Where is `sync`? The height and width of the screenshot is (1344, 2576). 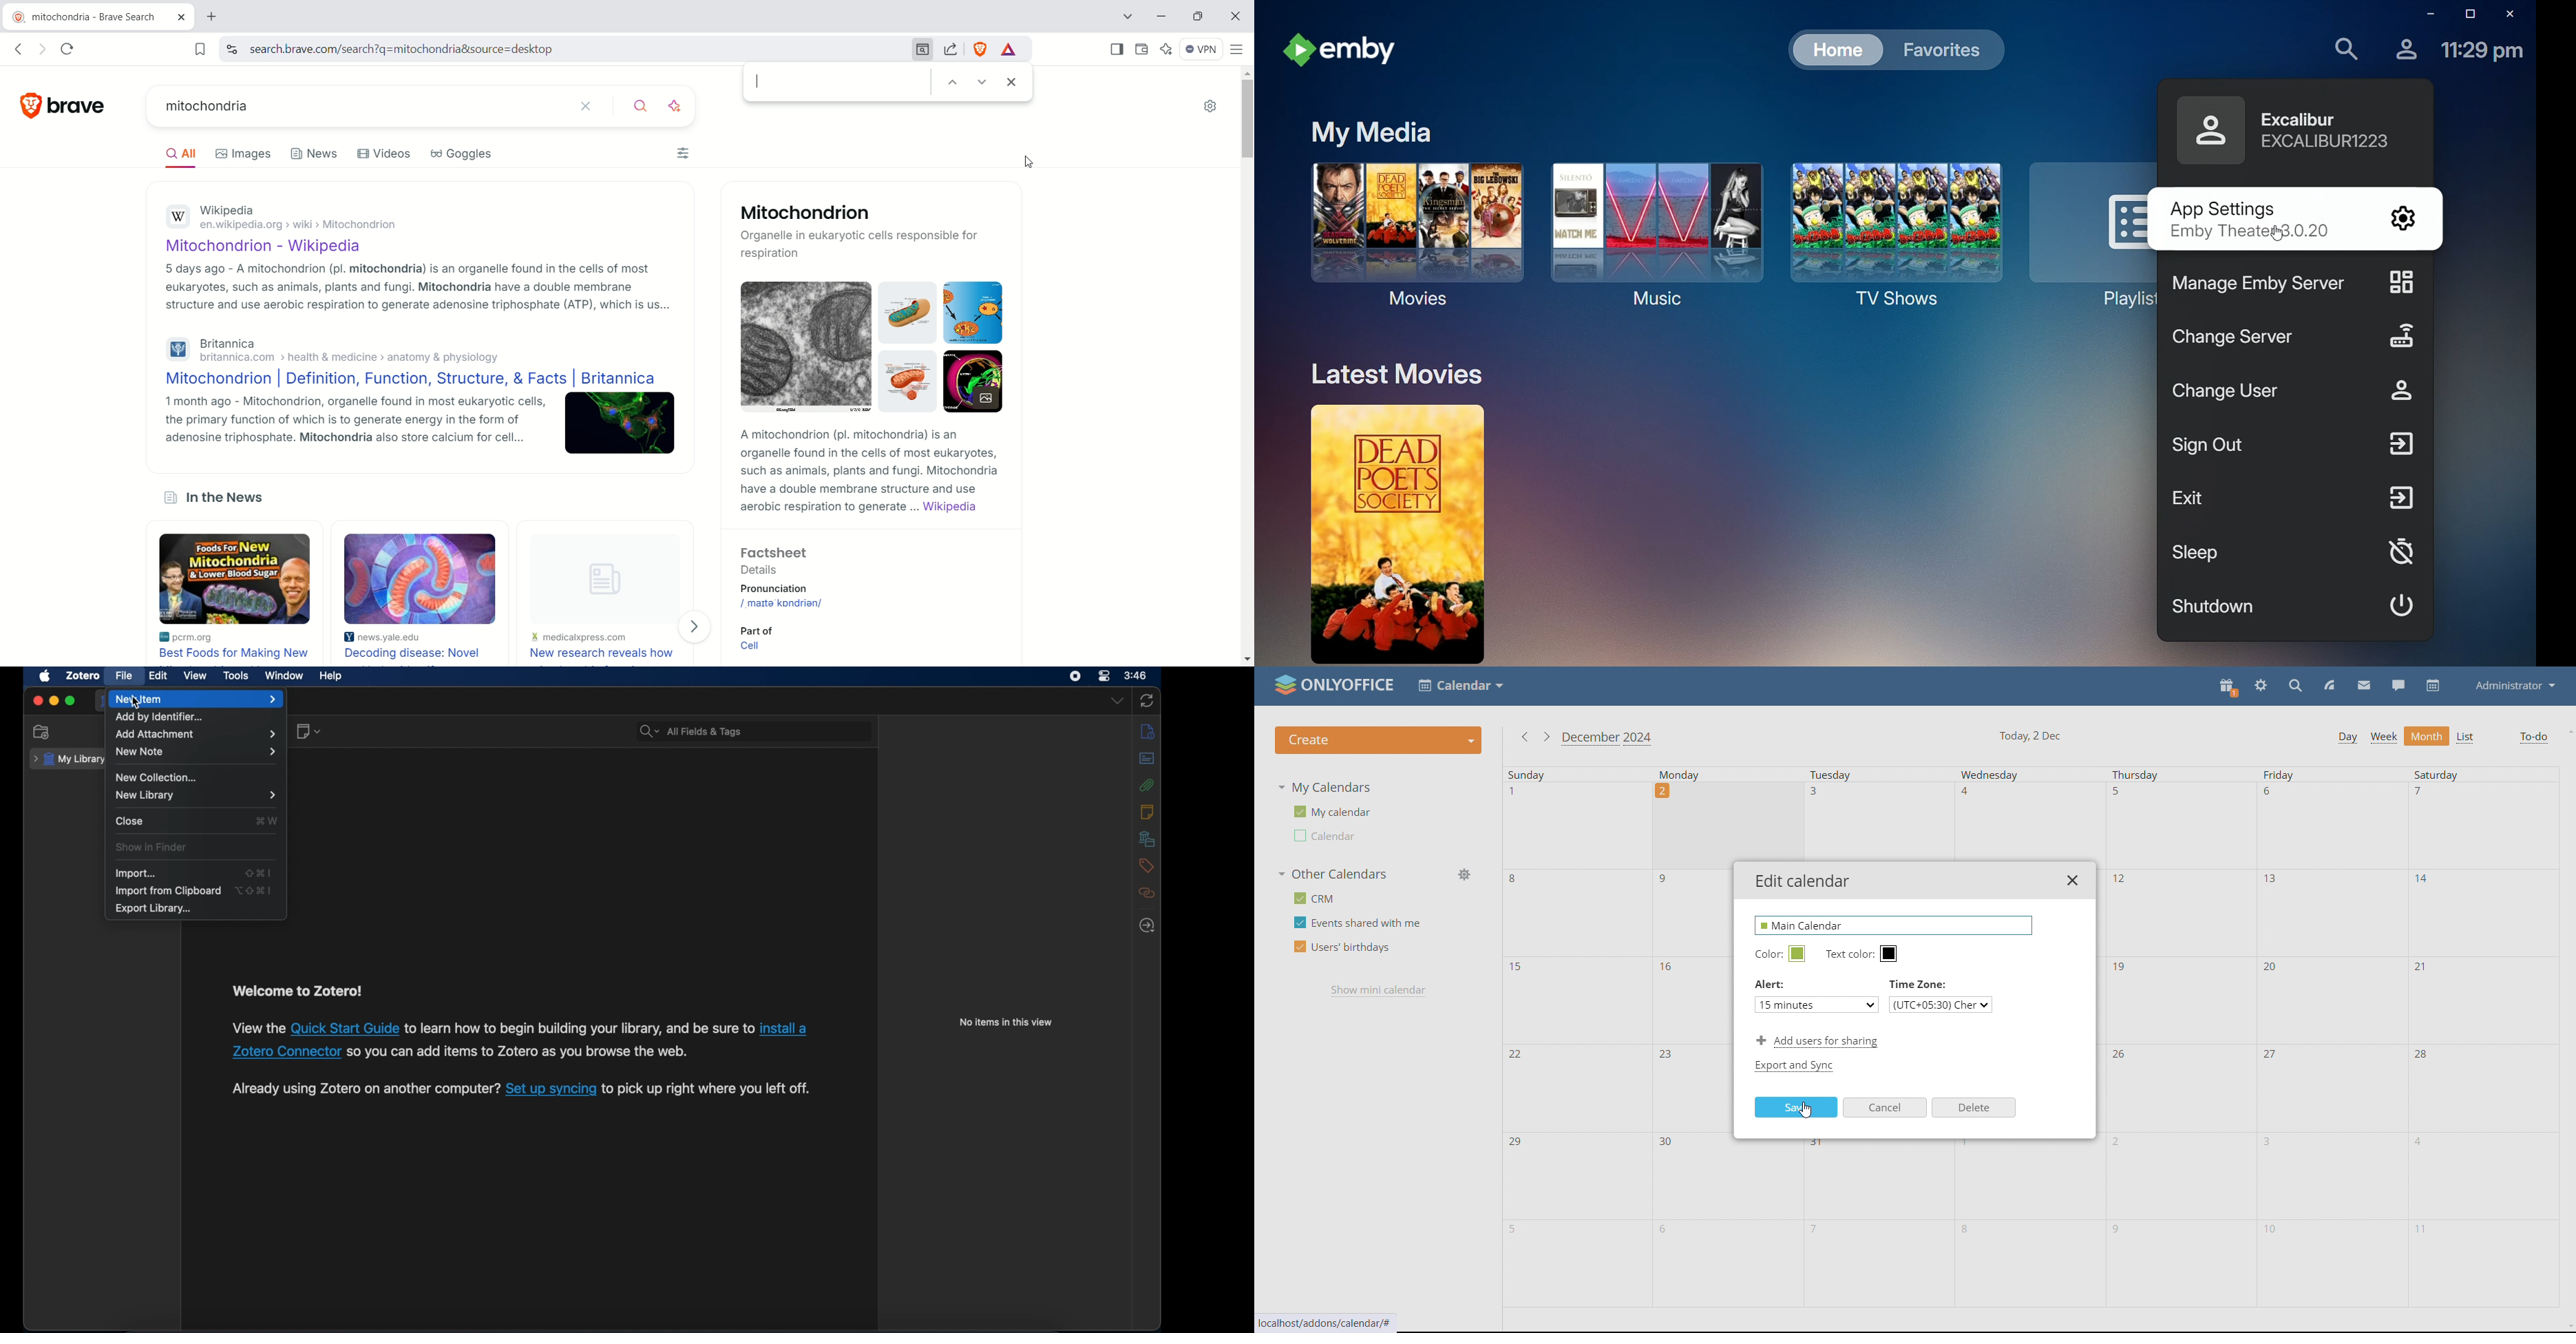 sync is located at coordinates (1146, 702).